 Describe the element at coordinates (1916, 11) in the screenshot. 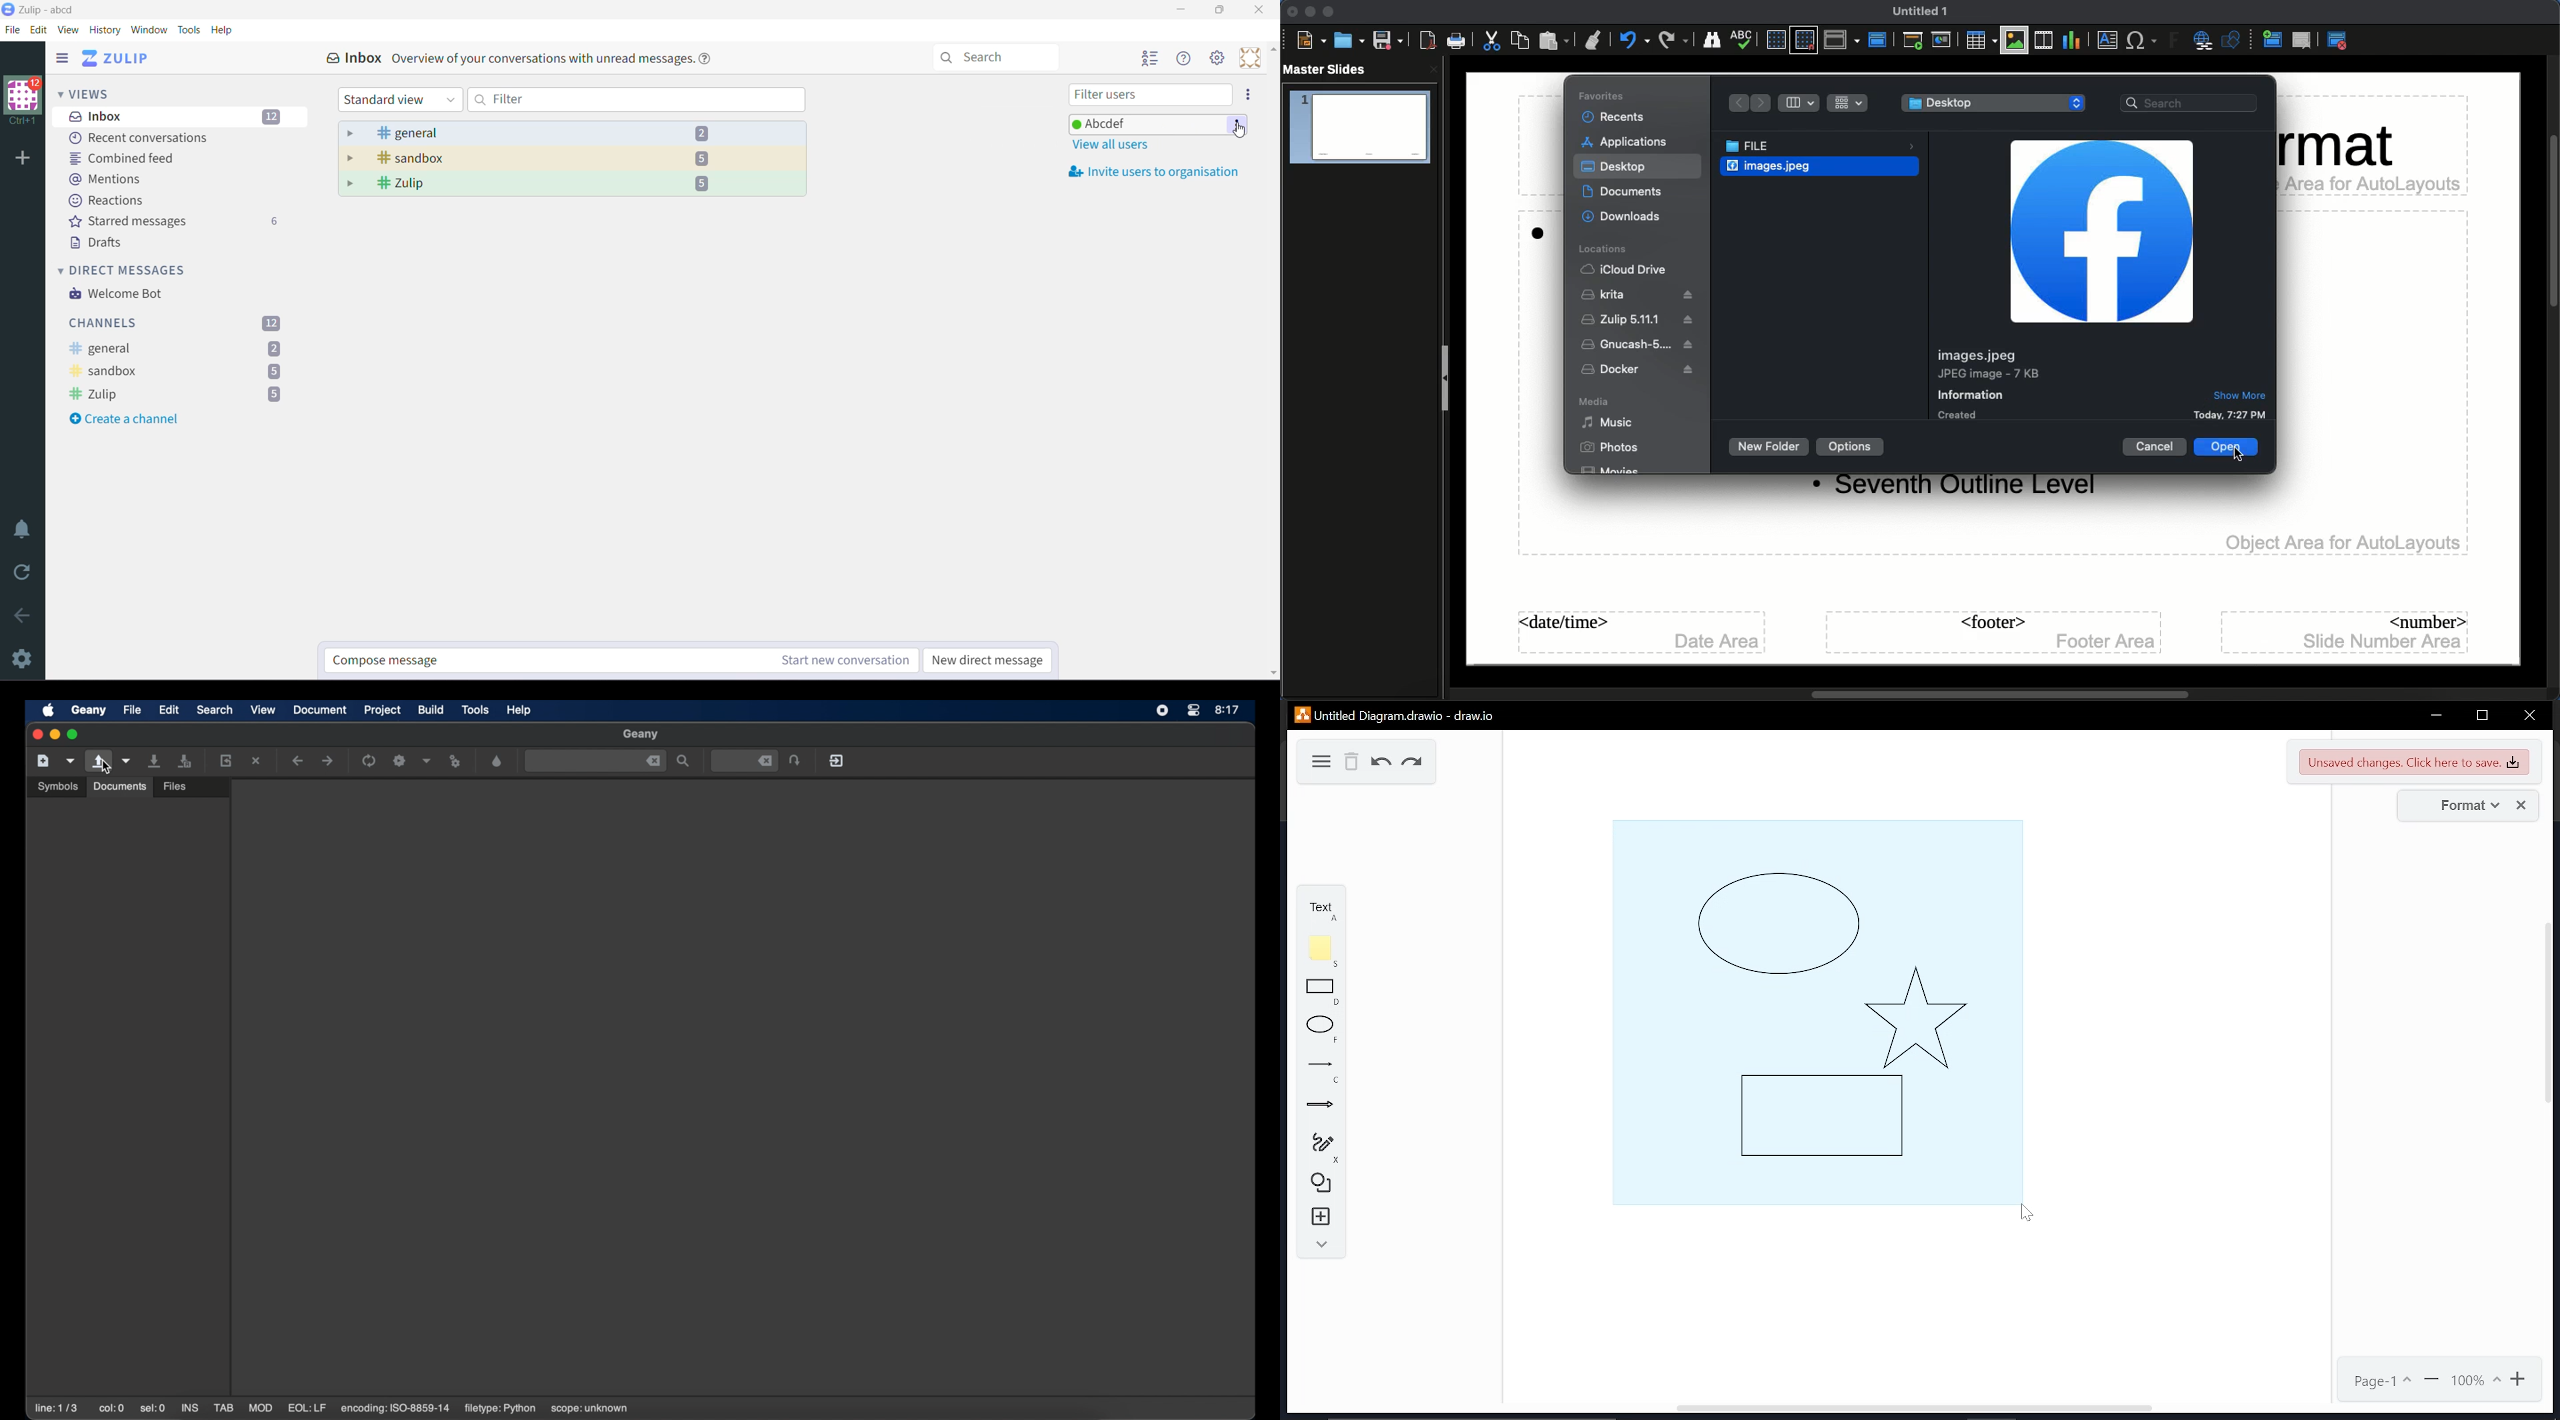

I see `Name` at that location.